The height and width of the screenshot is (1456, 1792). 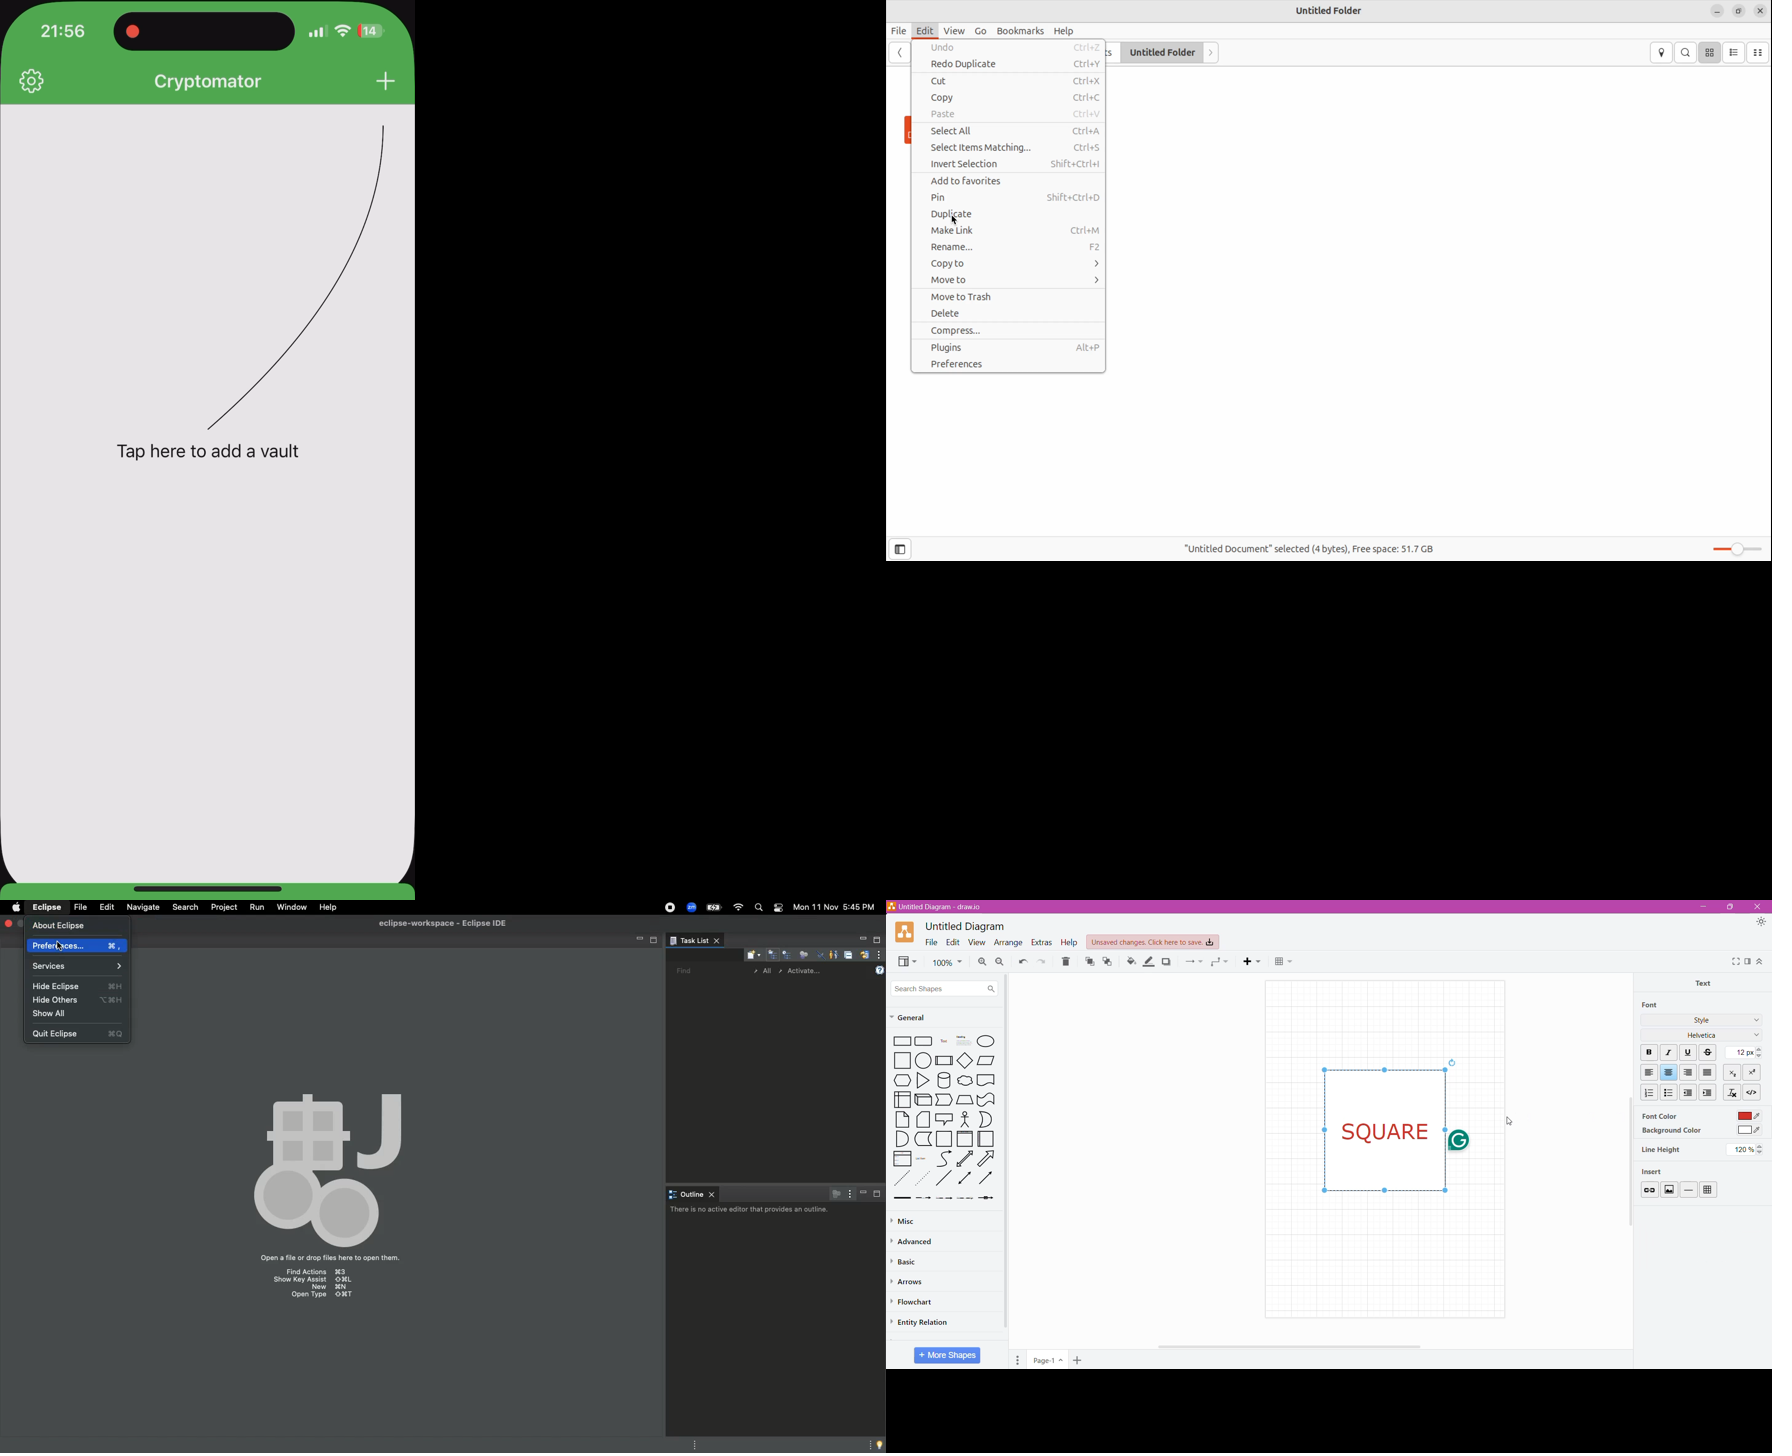 I want to click on Parallelogram , so click(x=986, y=1060).